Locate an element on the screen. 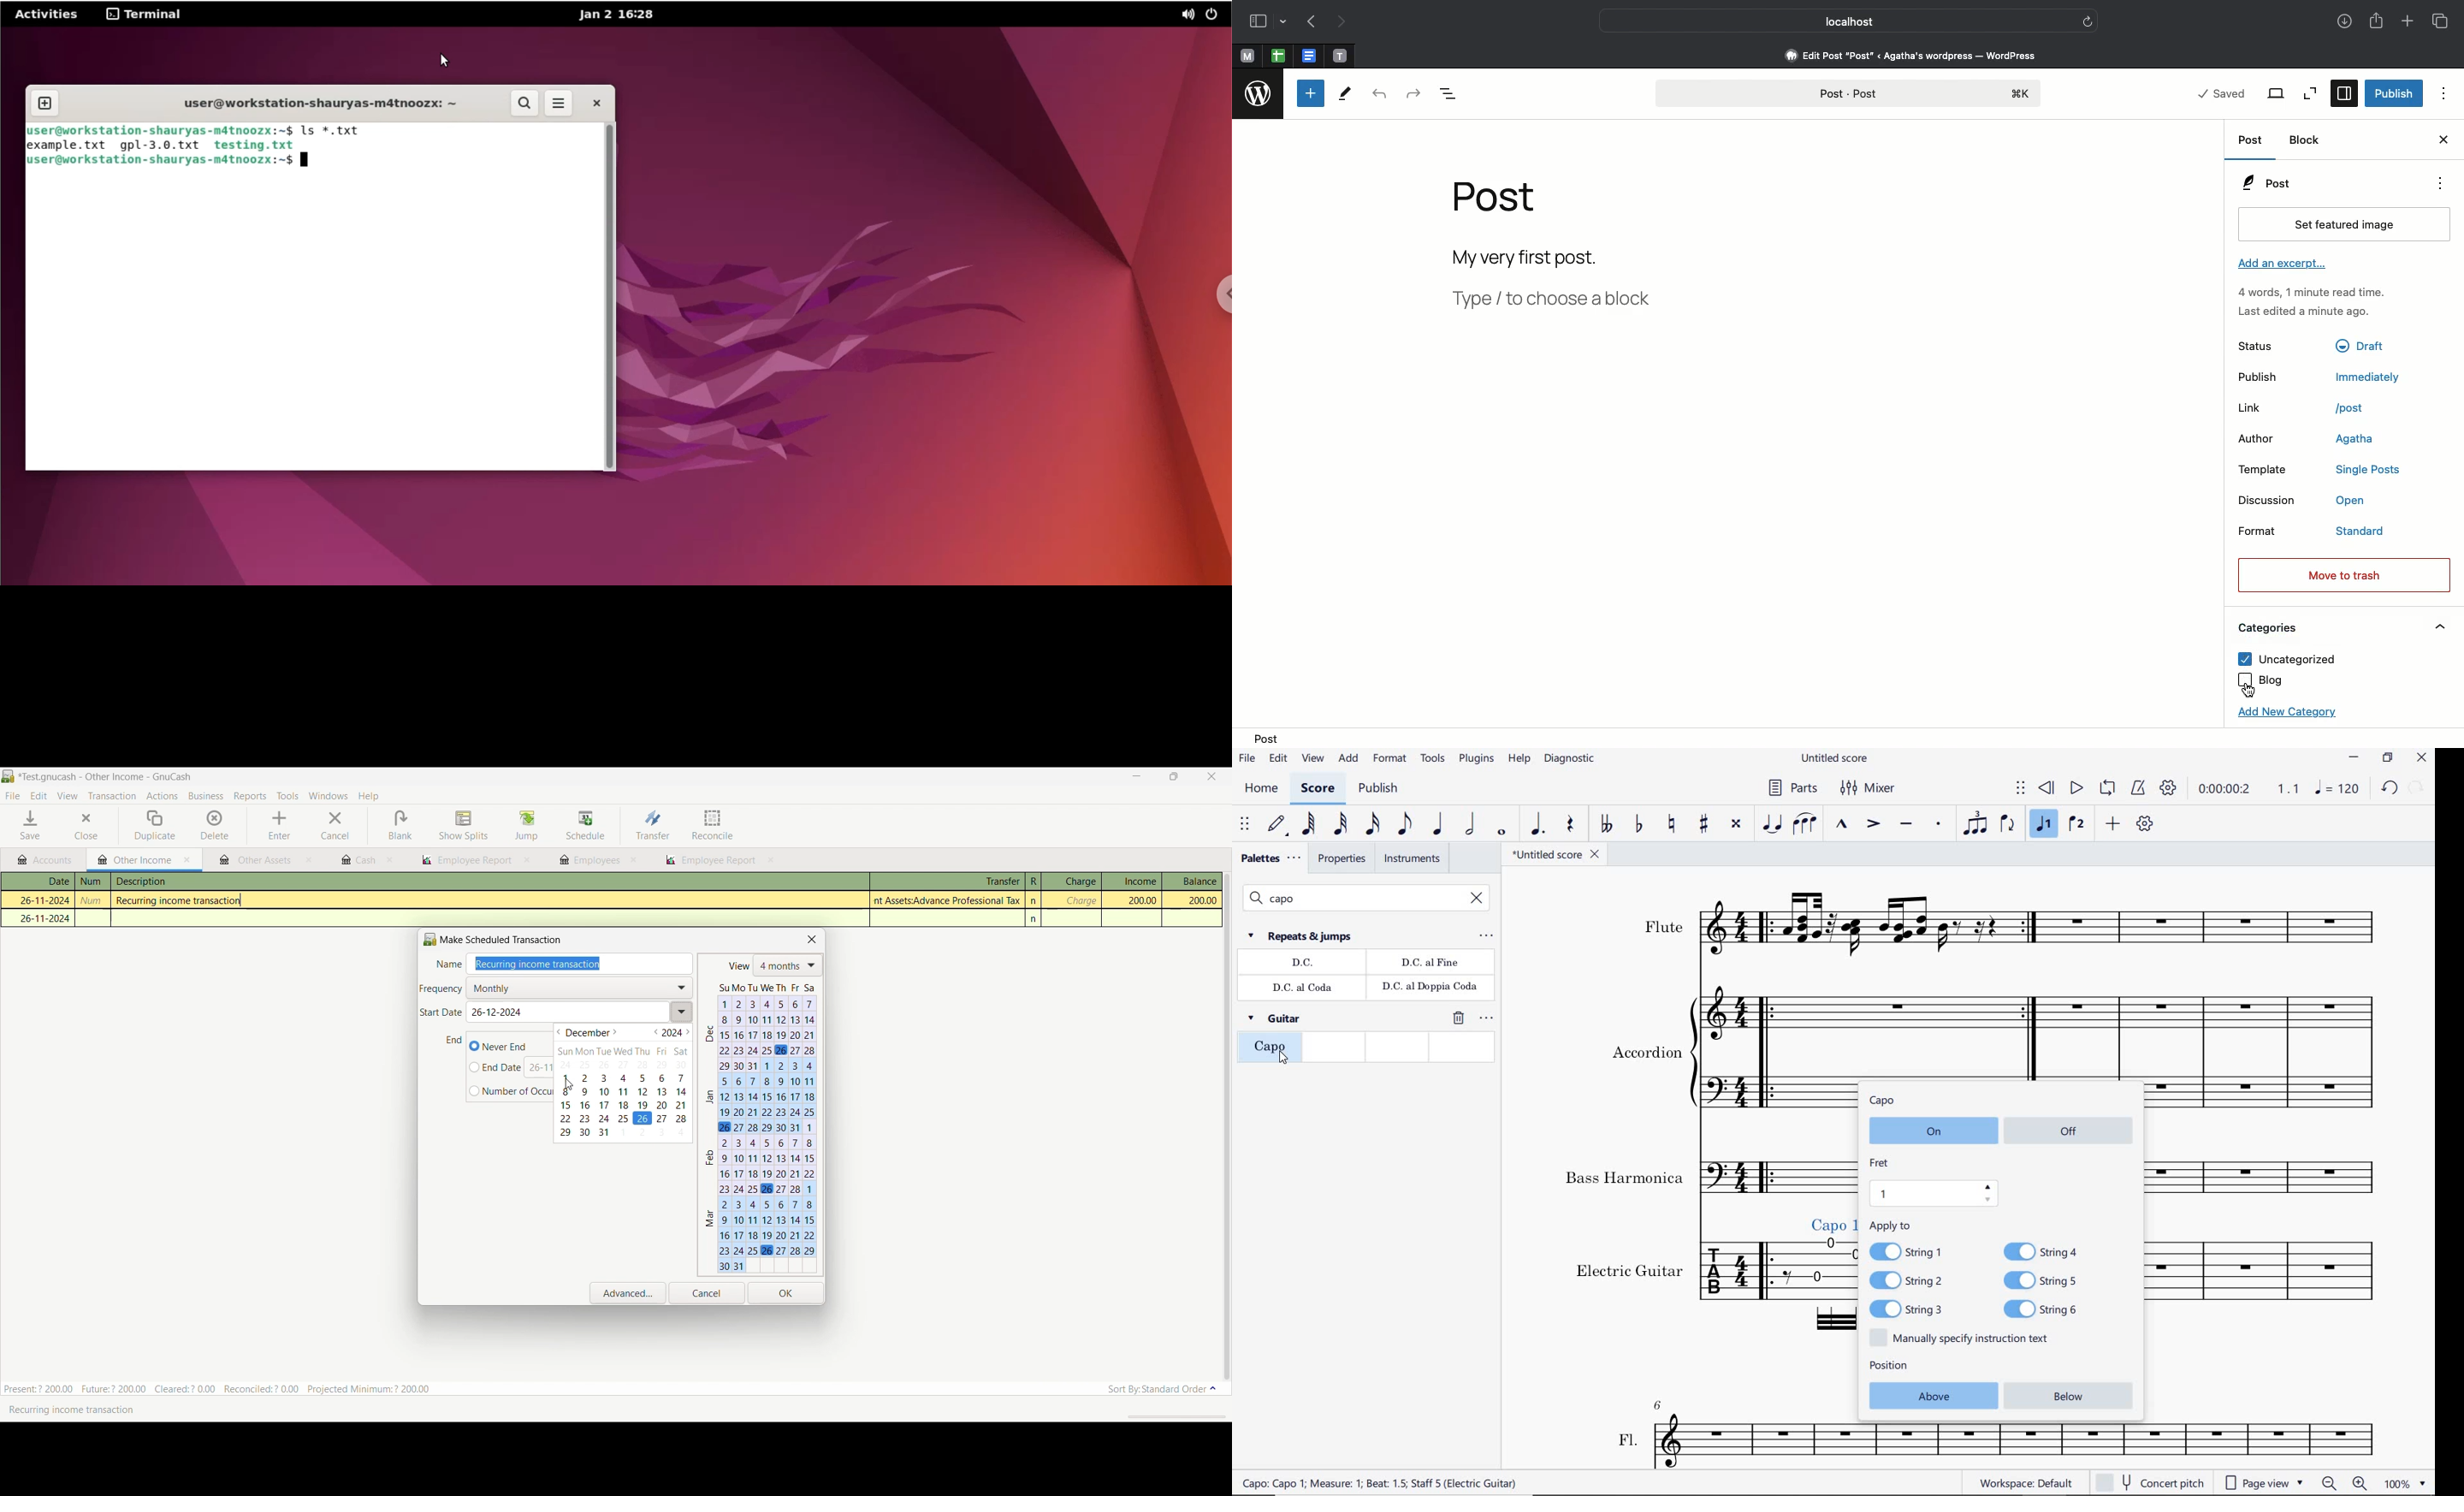 The height and width of the screenshot is (1512, 2464). File menu is located at coordinates (12, 796).